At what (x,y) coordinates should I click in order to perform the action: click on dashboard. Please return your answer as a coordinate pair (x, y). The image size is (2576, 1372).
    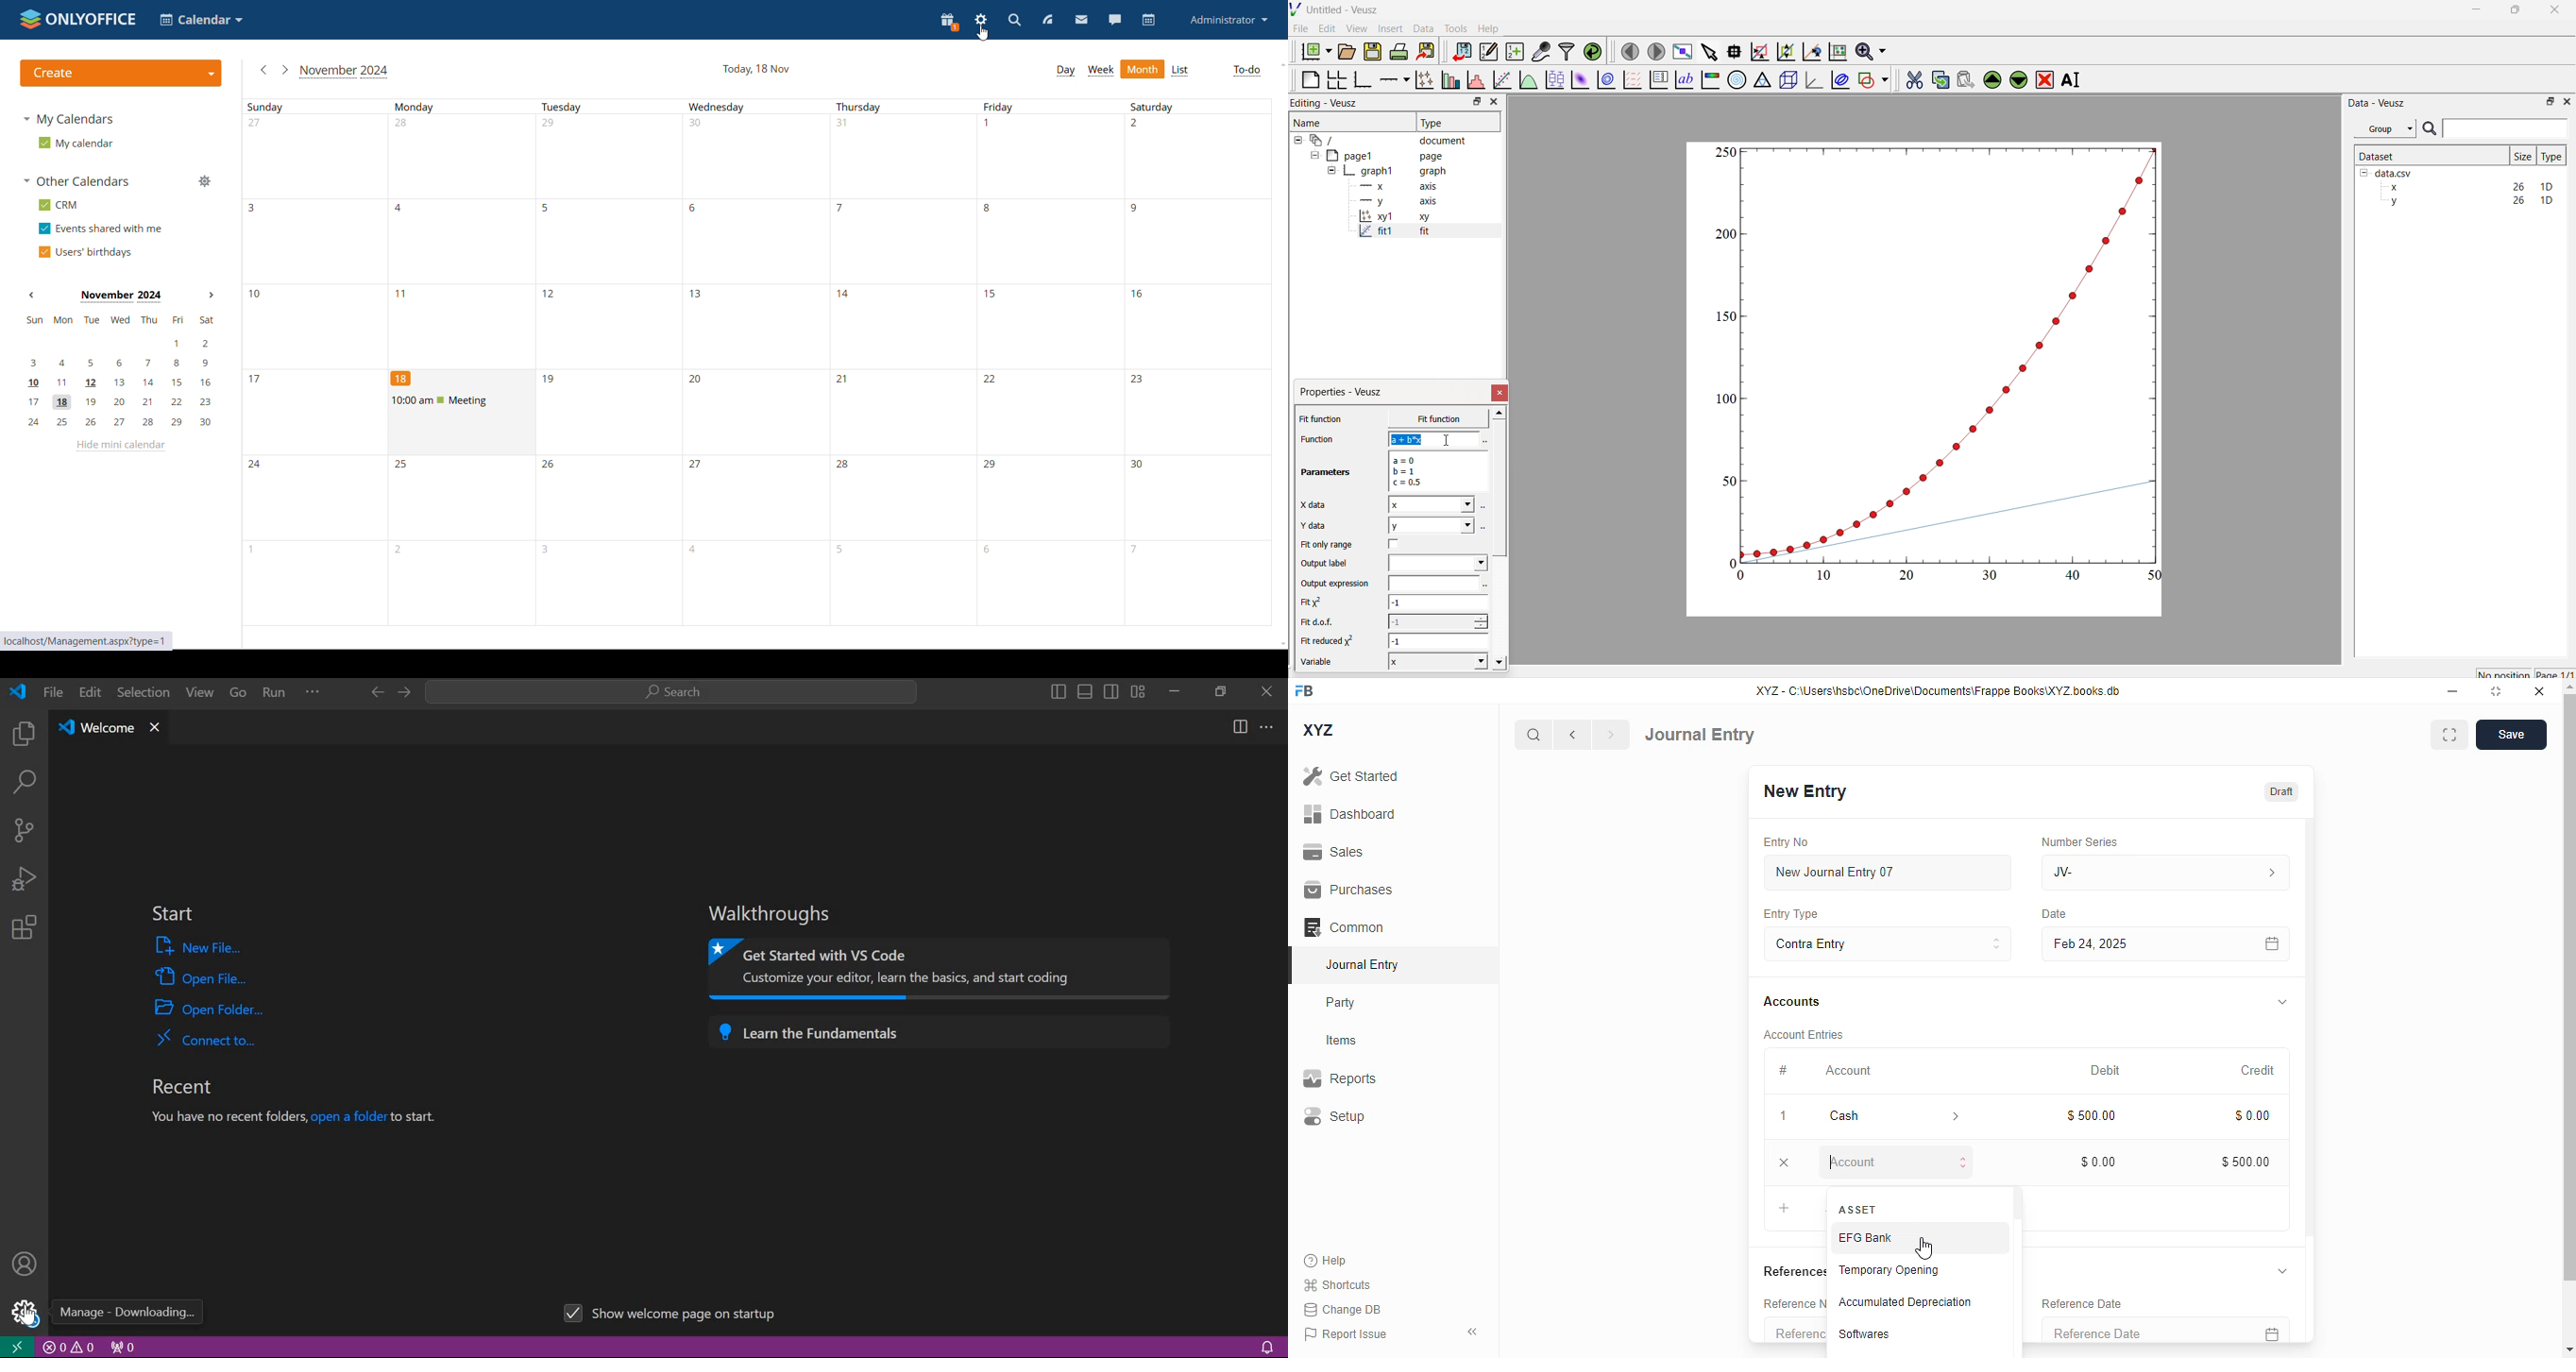
    Looking at the image, I should click on (1349, 813).